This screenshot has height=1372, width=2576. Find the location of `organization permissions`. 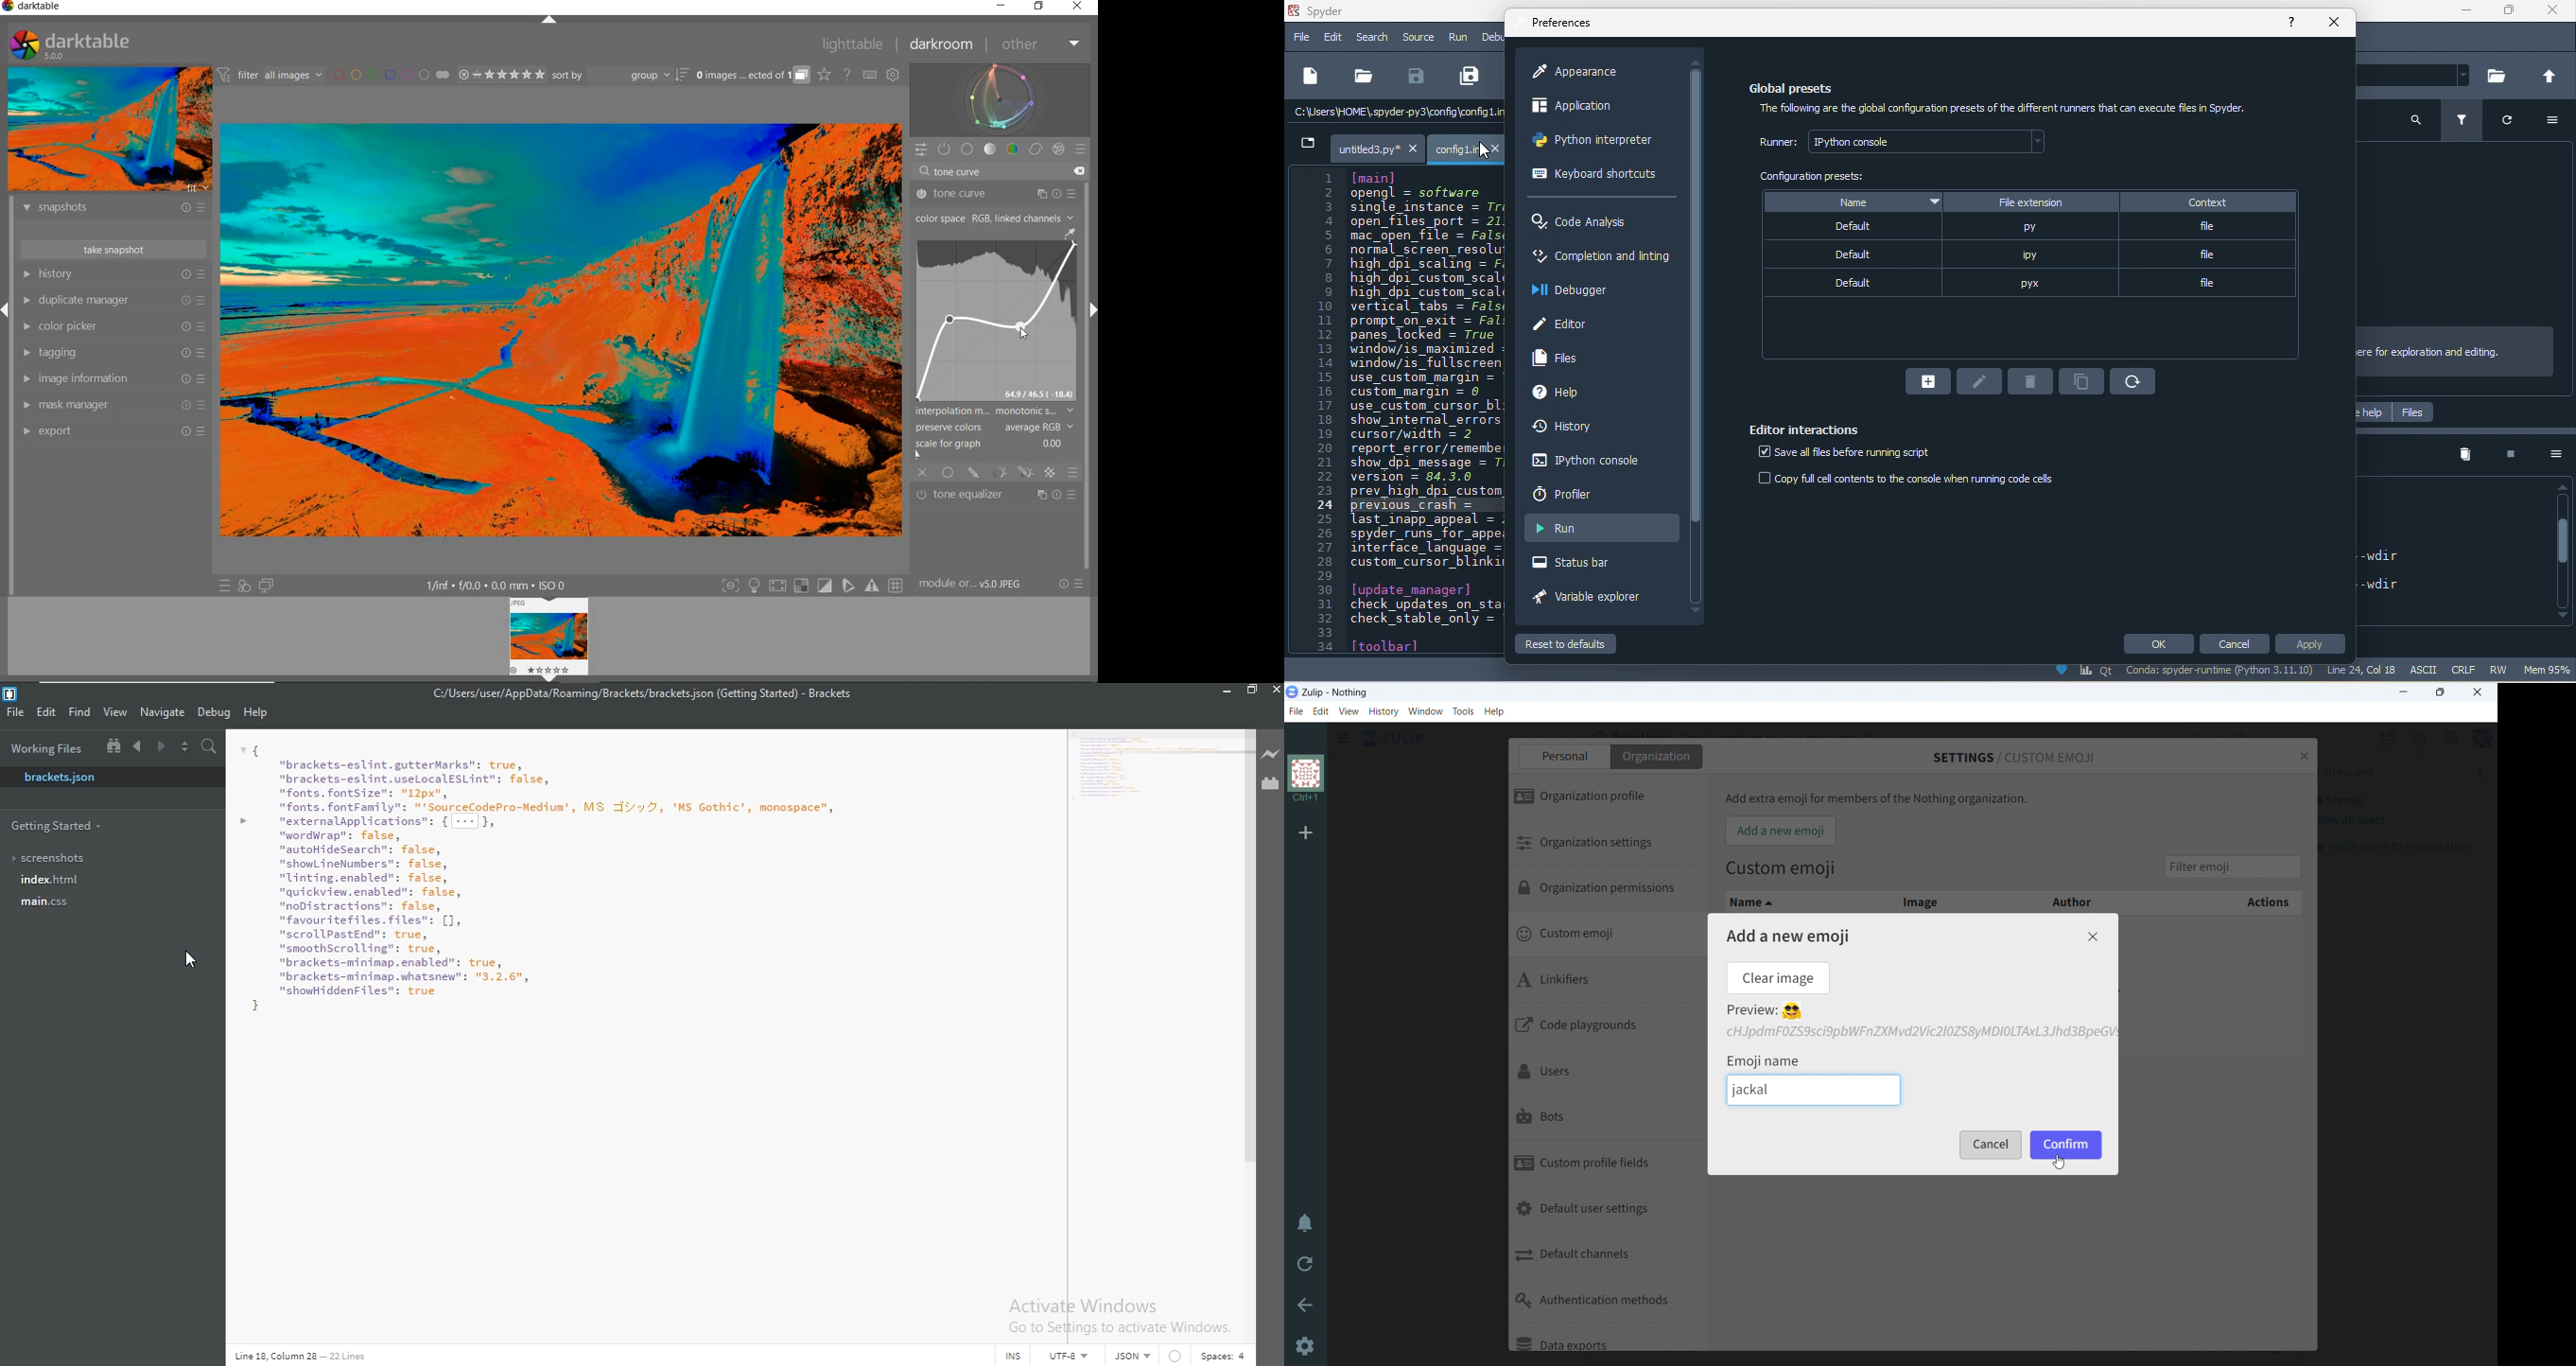

organization permissions is located at coordinates (1608, 890).